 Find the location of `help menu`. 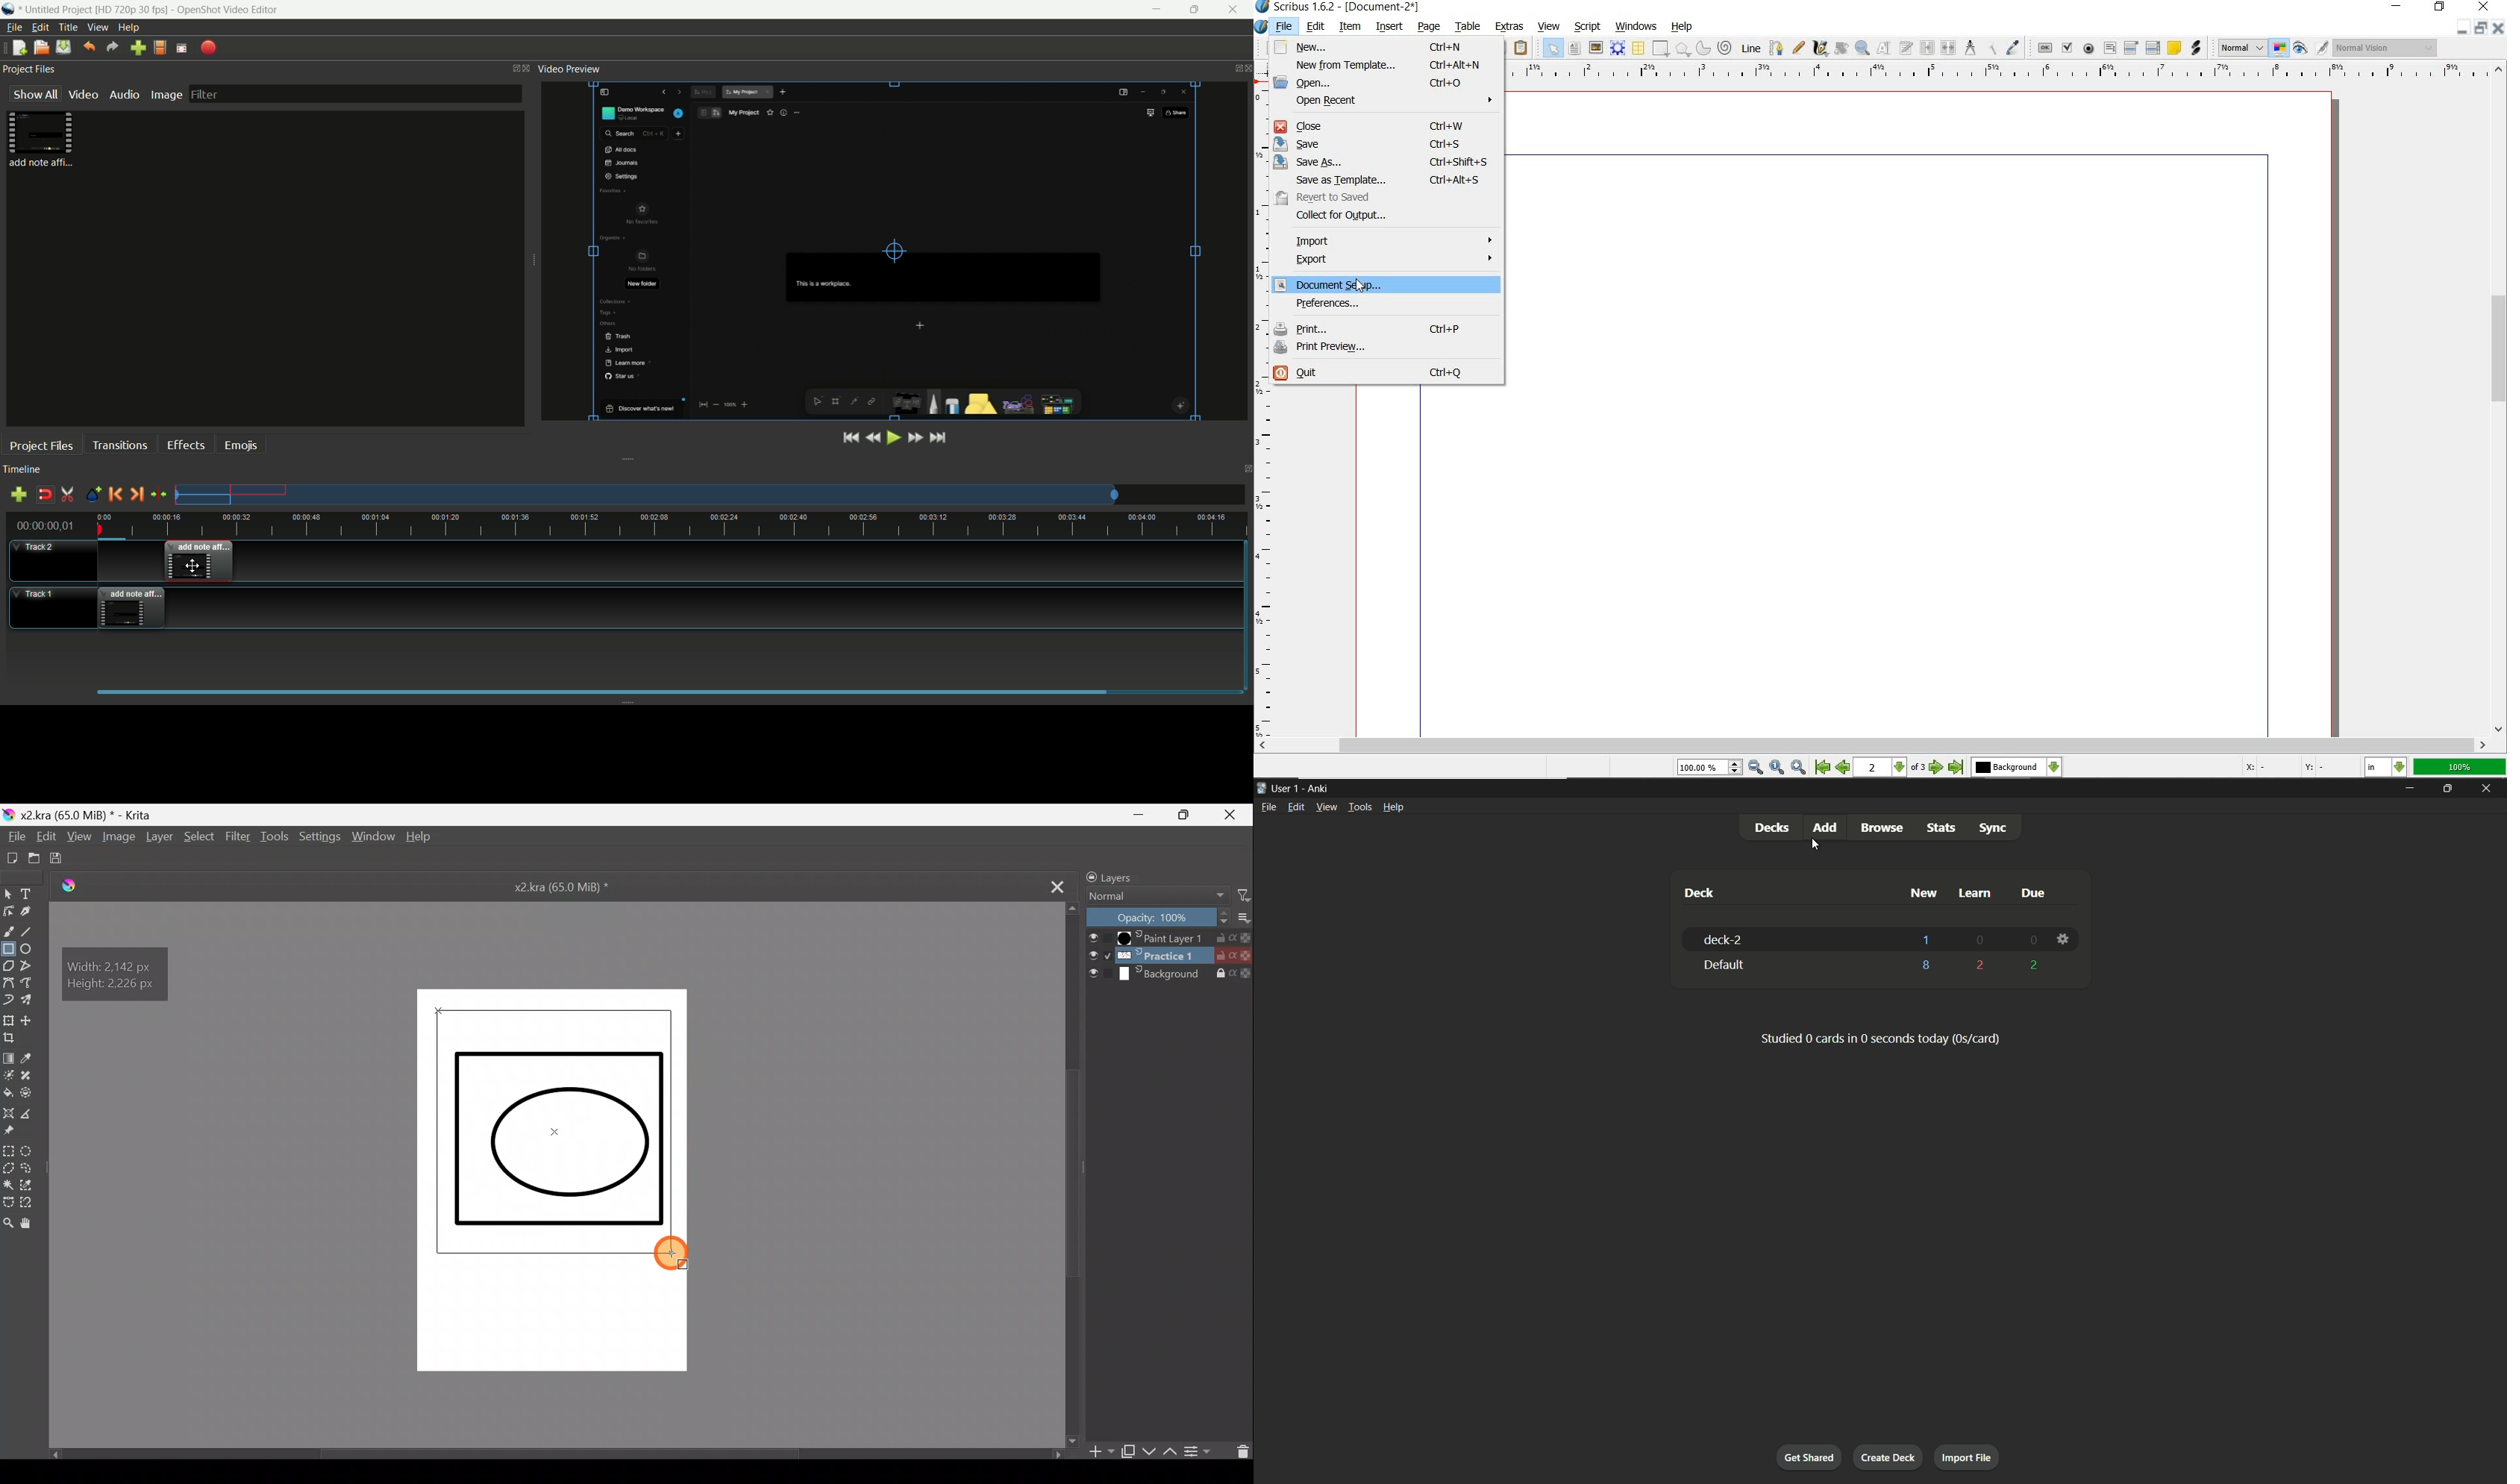

help menu is located at coordinates (1394, 806).